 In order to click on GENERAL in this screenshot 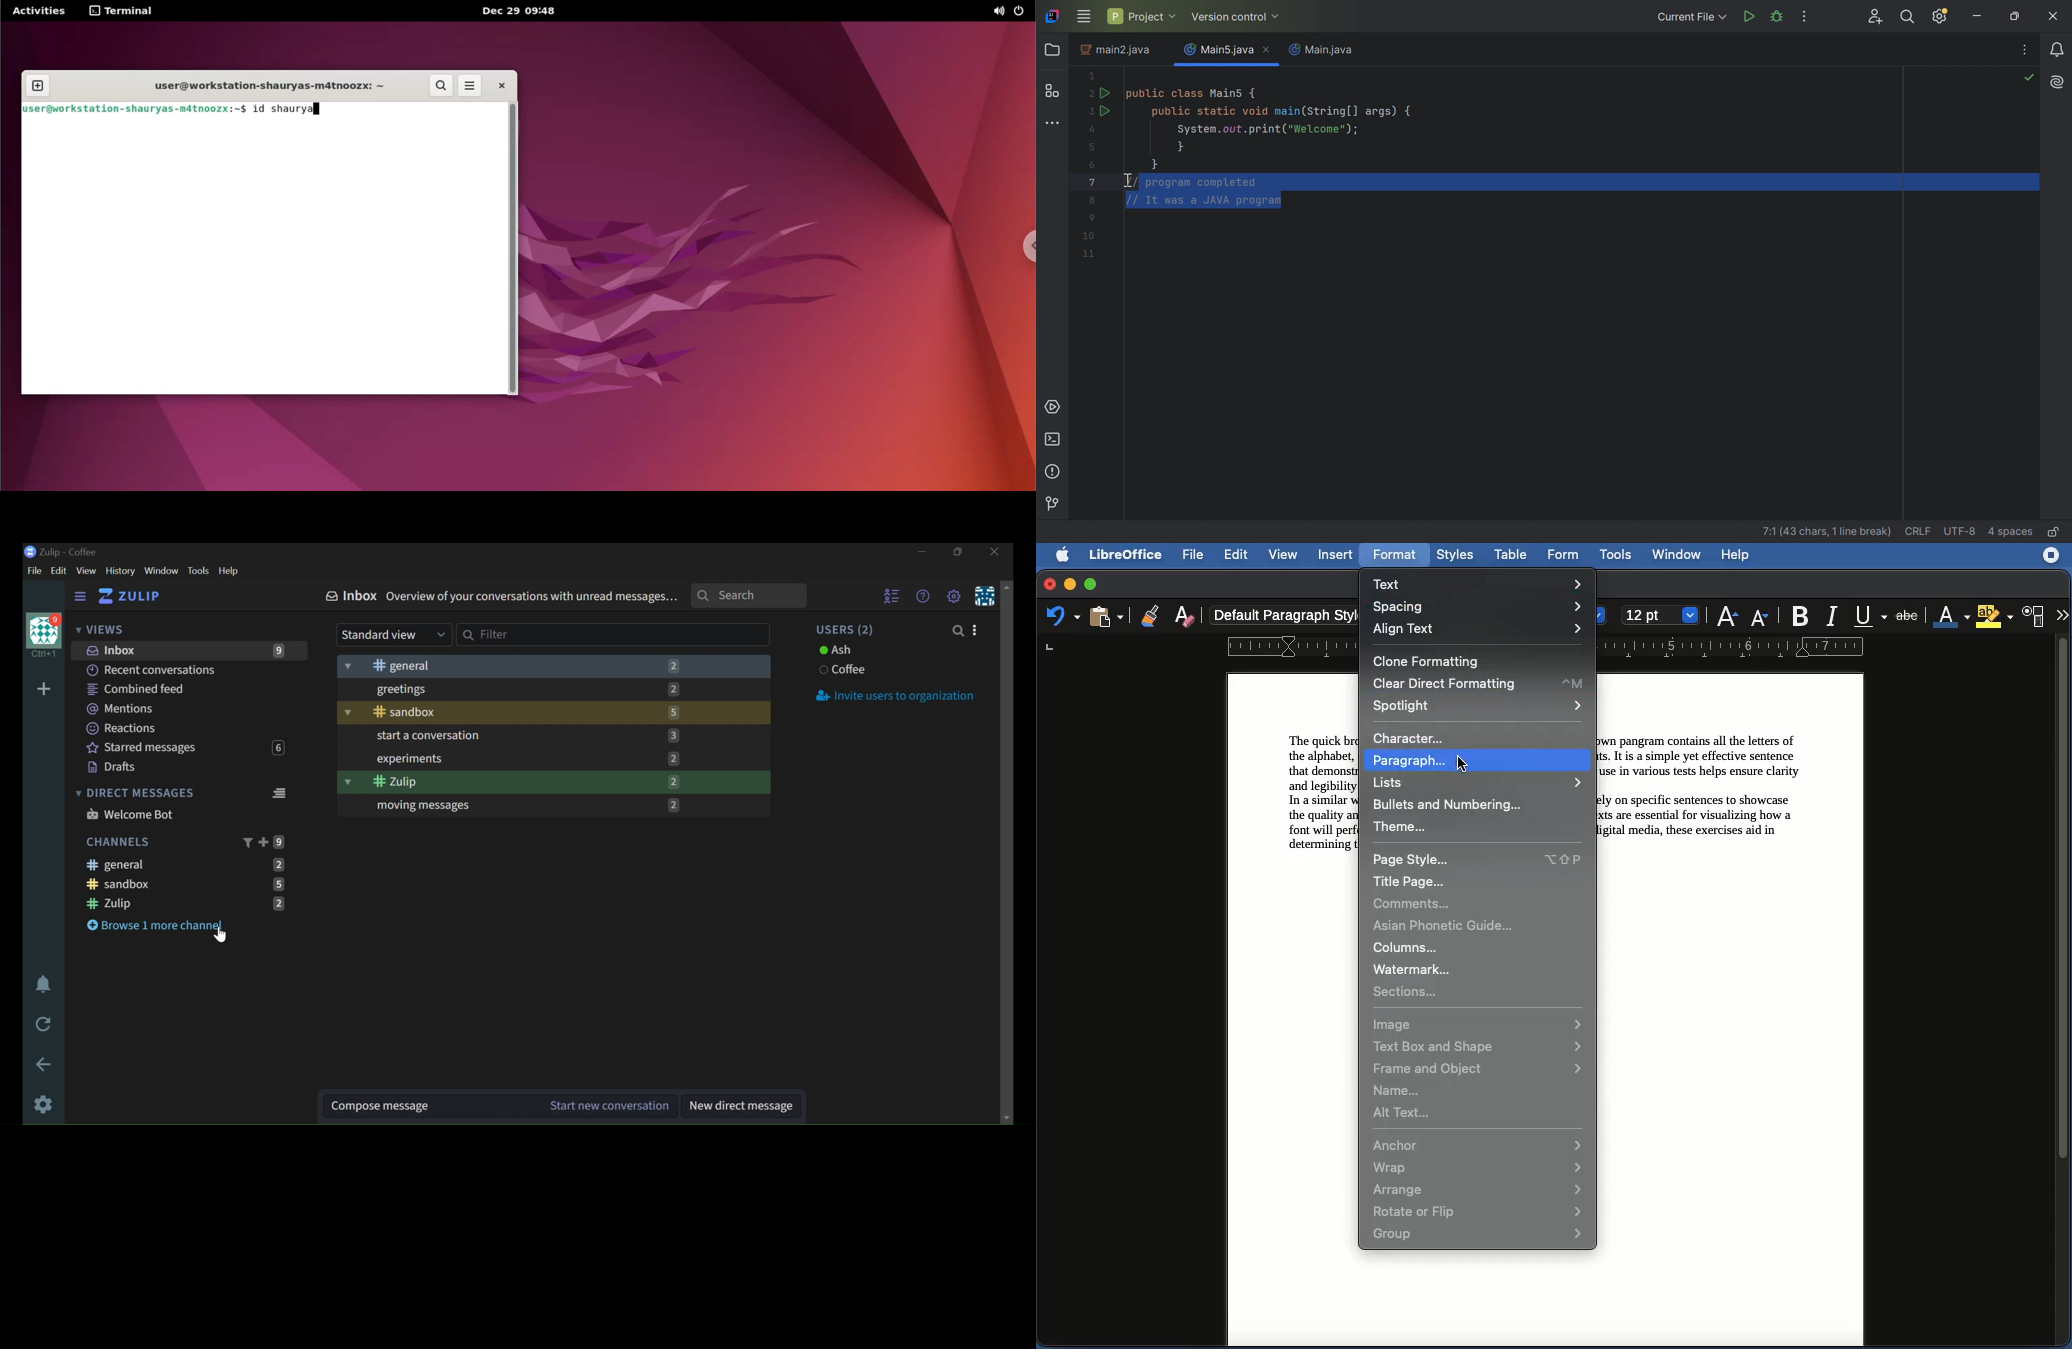, I will do `click(186, 865)`.